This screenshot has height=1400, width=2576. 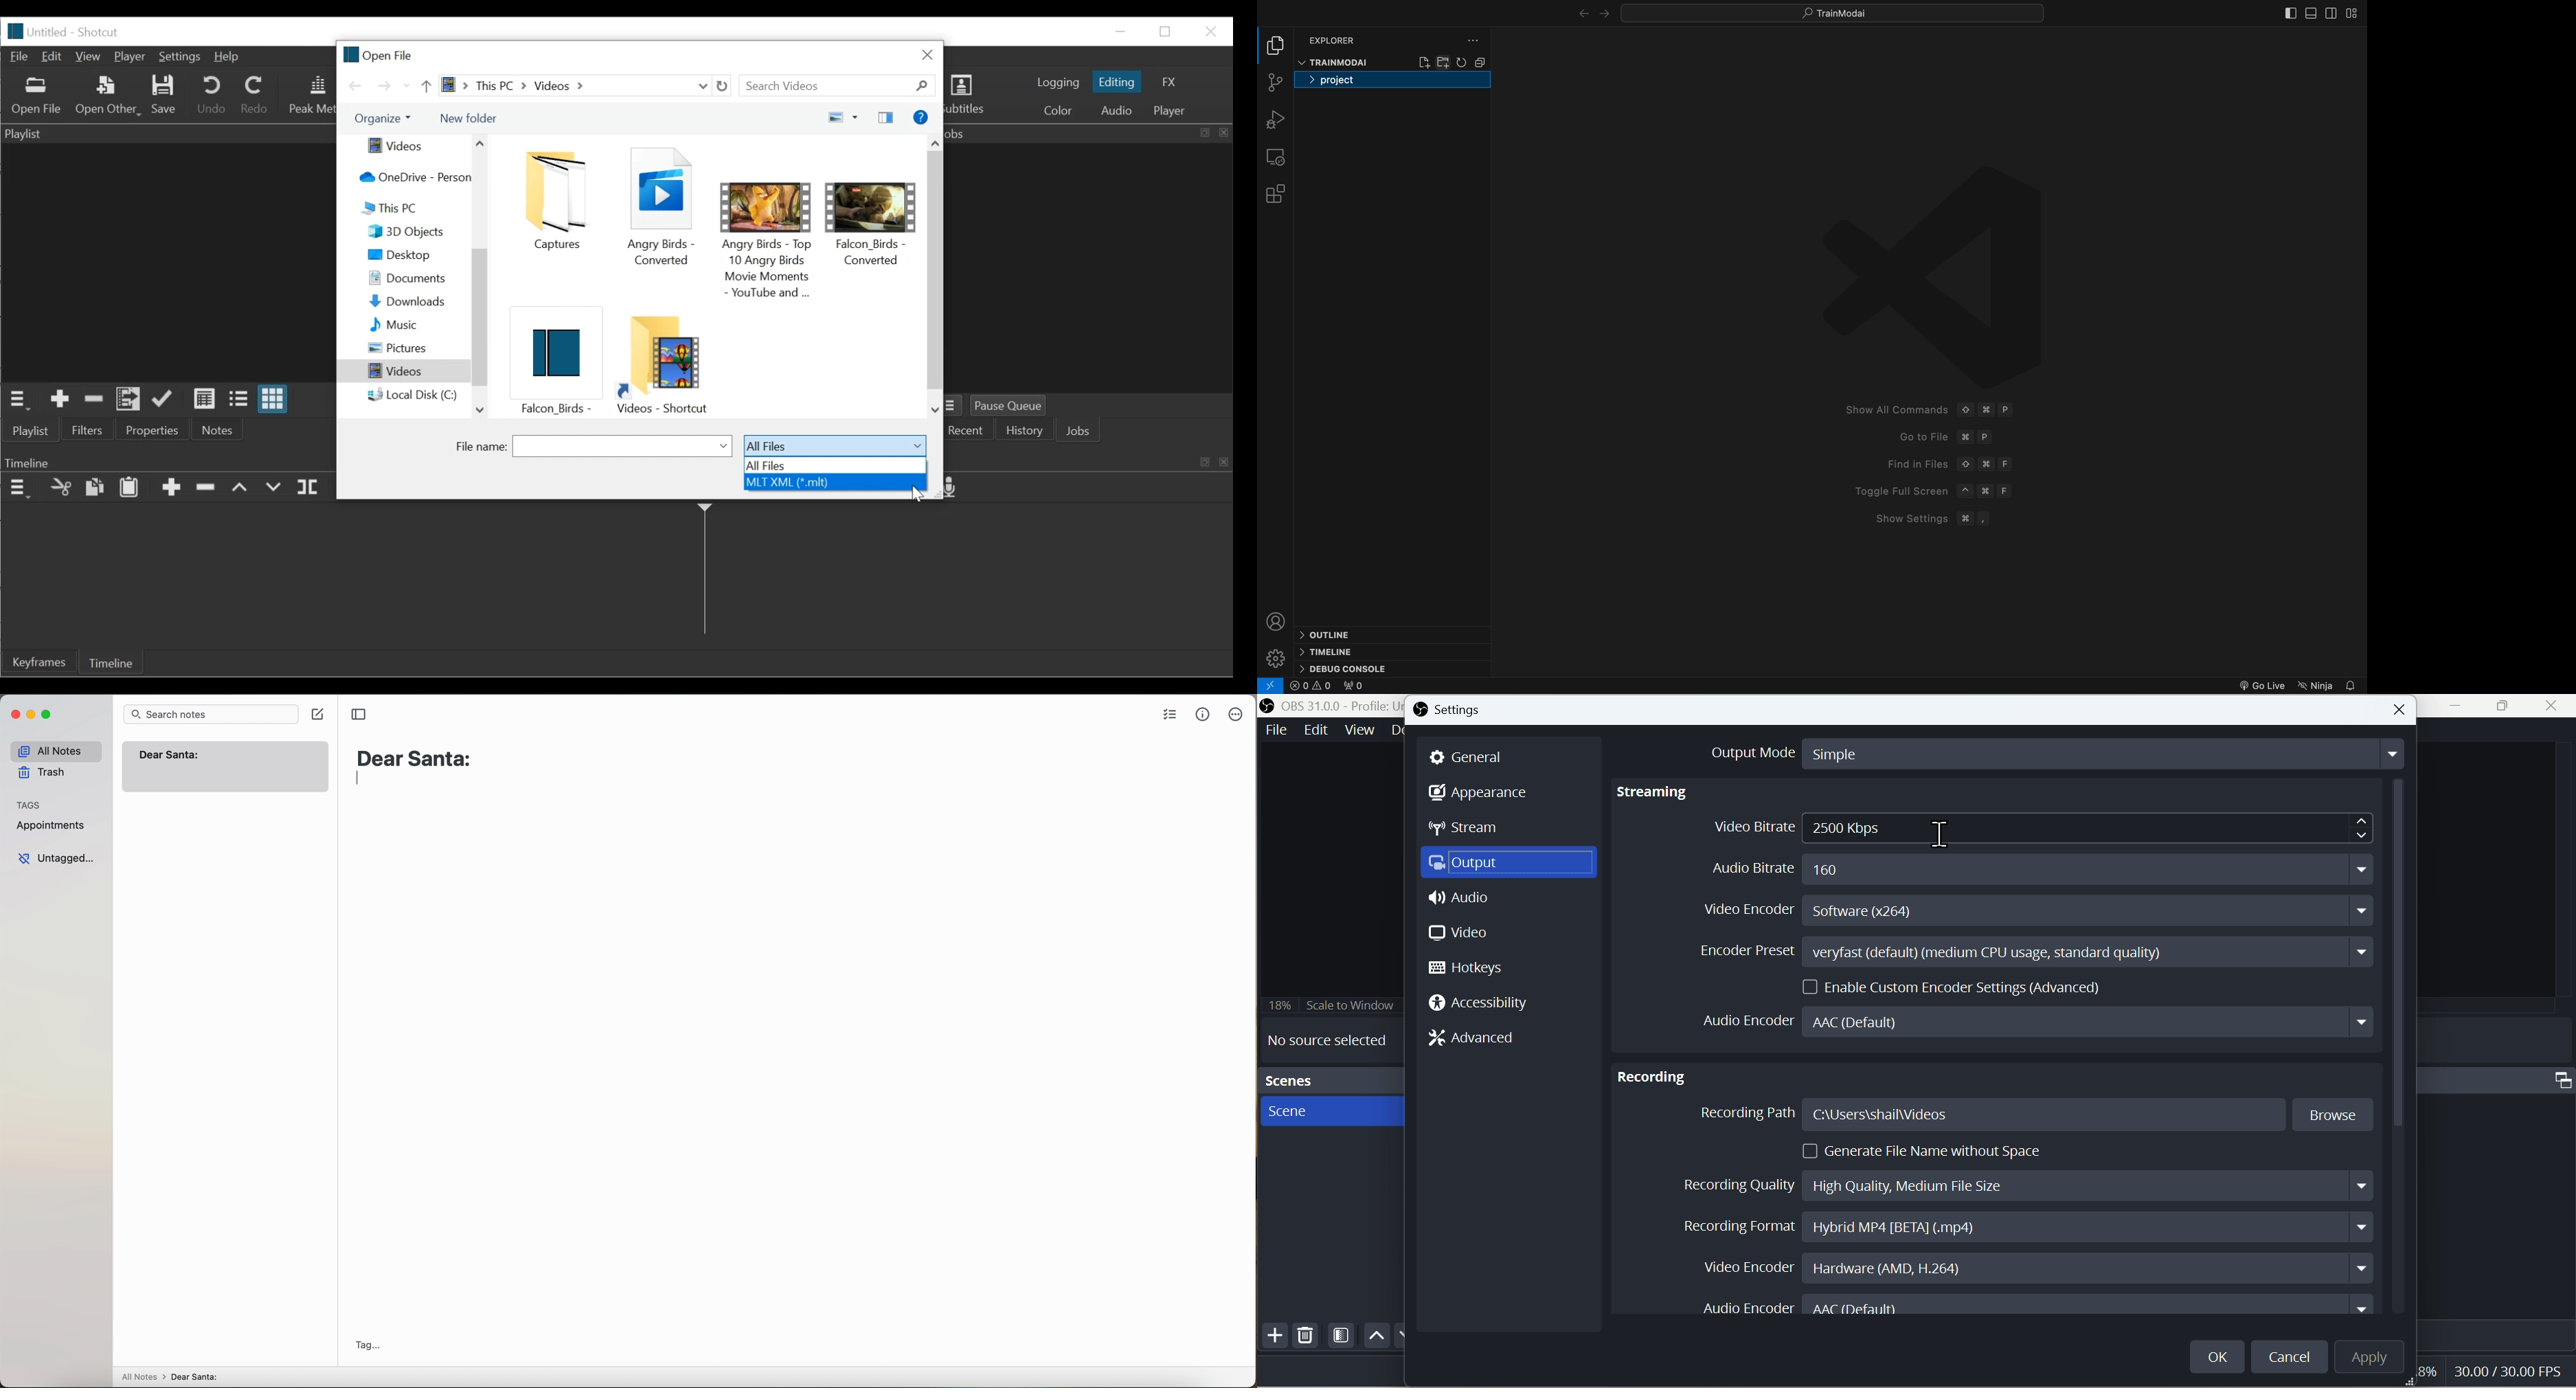 I want to click on 30.00/30.00 FPS, so click(x=2503, y=1370).